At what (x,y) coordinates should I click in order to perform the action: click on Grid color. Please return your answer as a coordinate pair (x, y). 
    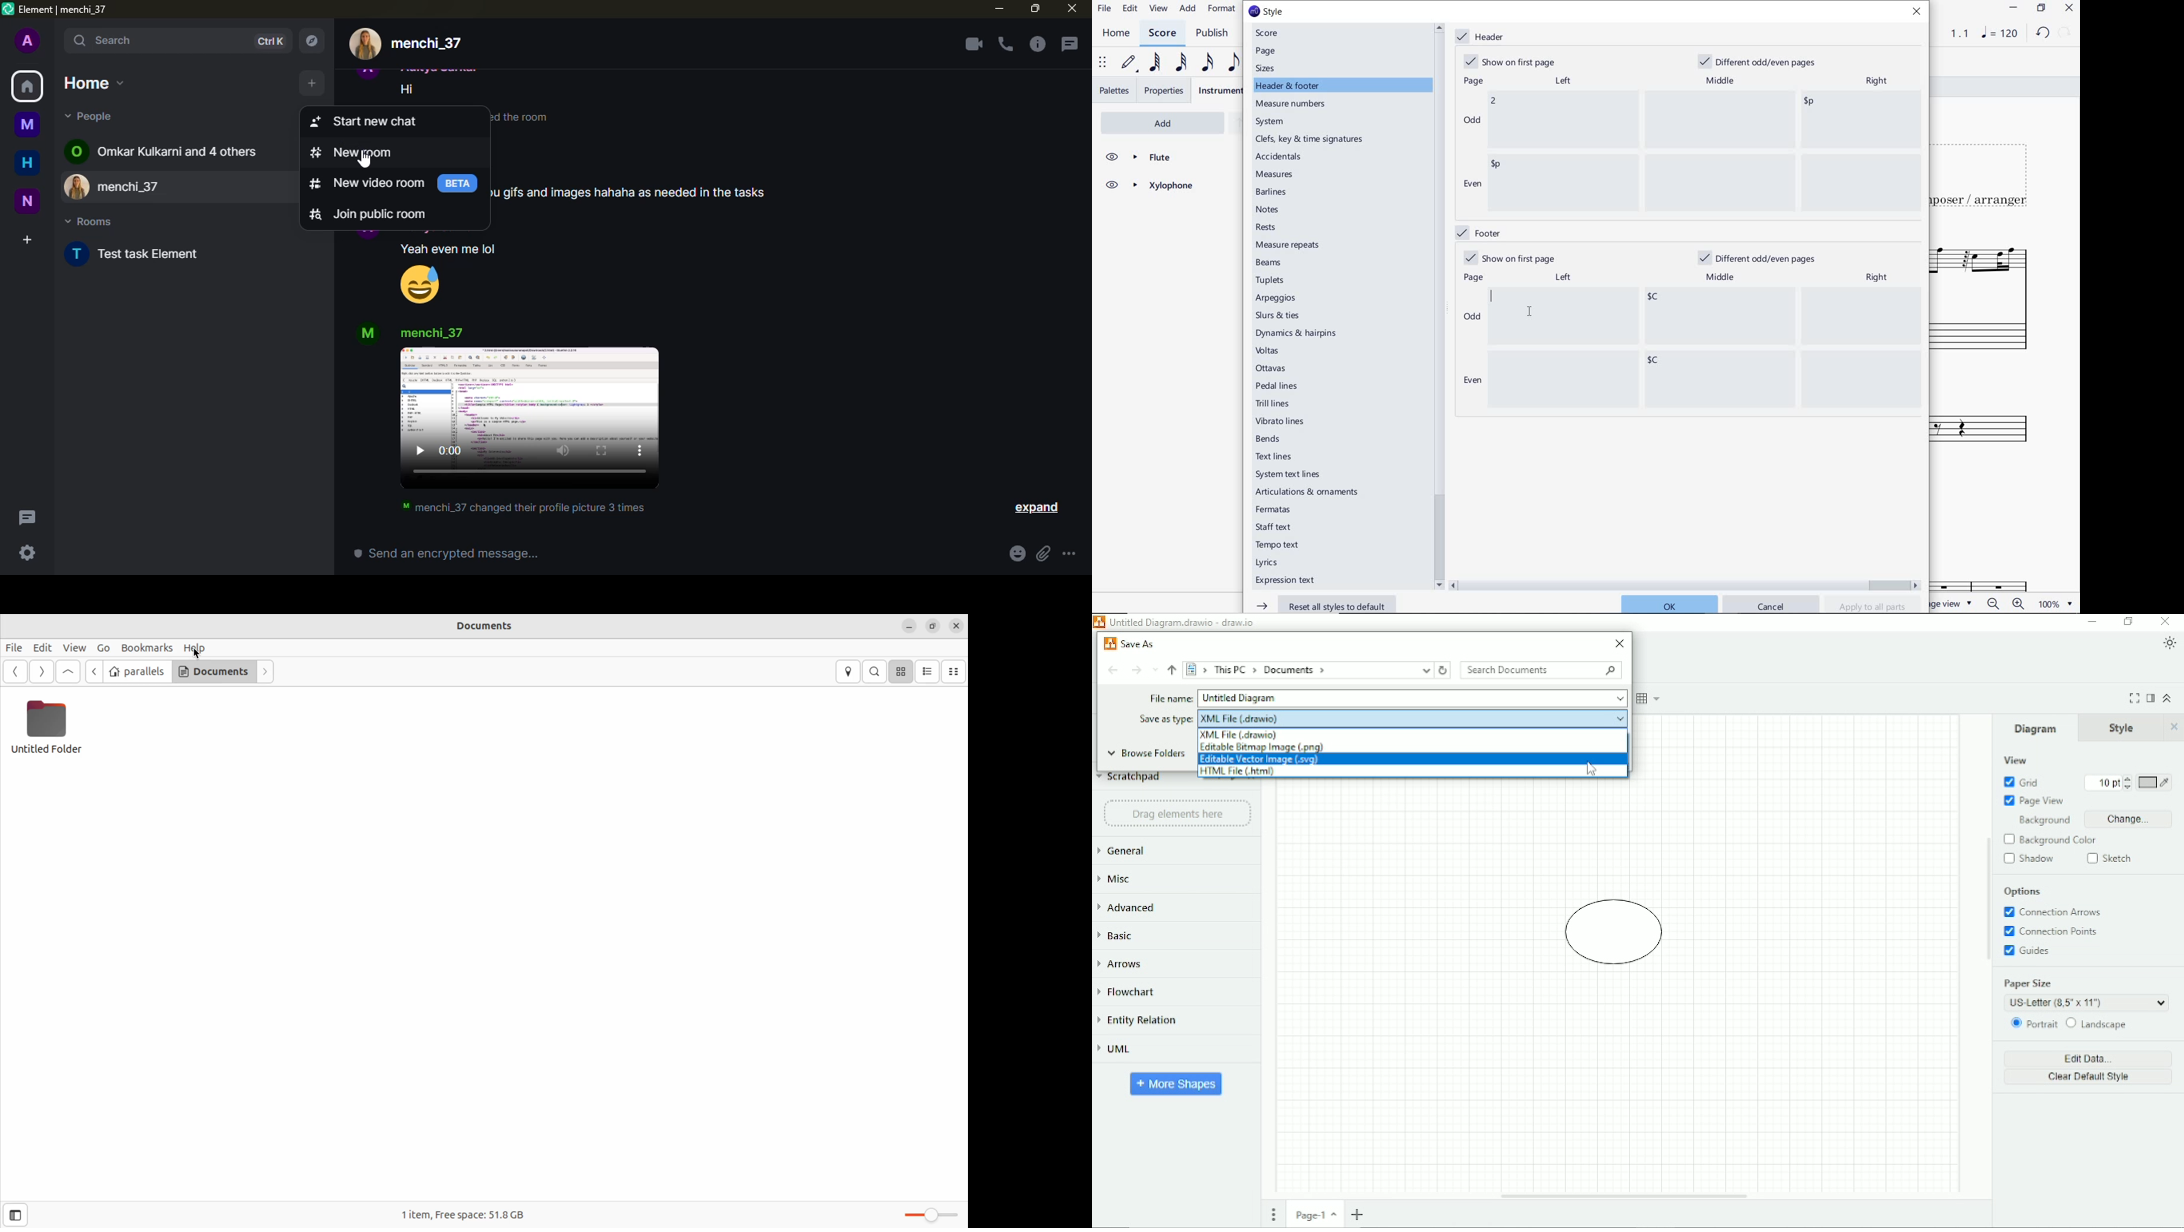
    Looking at the image, I should click on (2155, 782).